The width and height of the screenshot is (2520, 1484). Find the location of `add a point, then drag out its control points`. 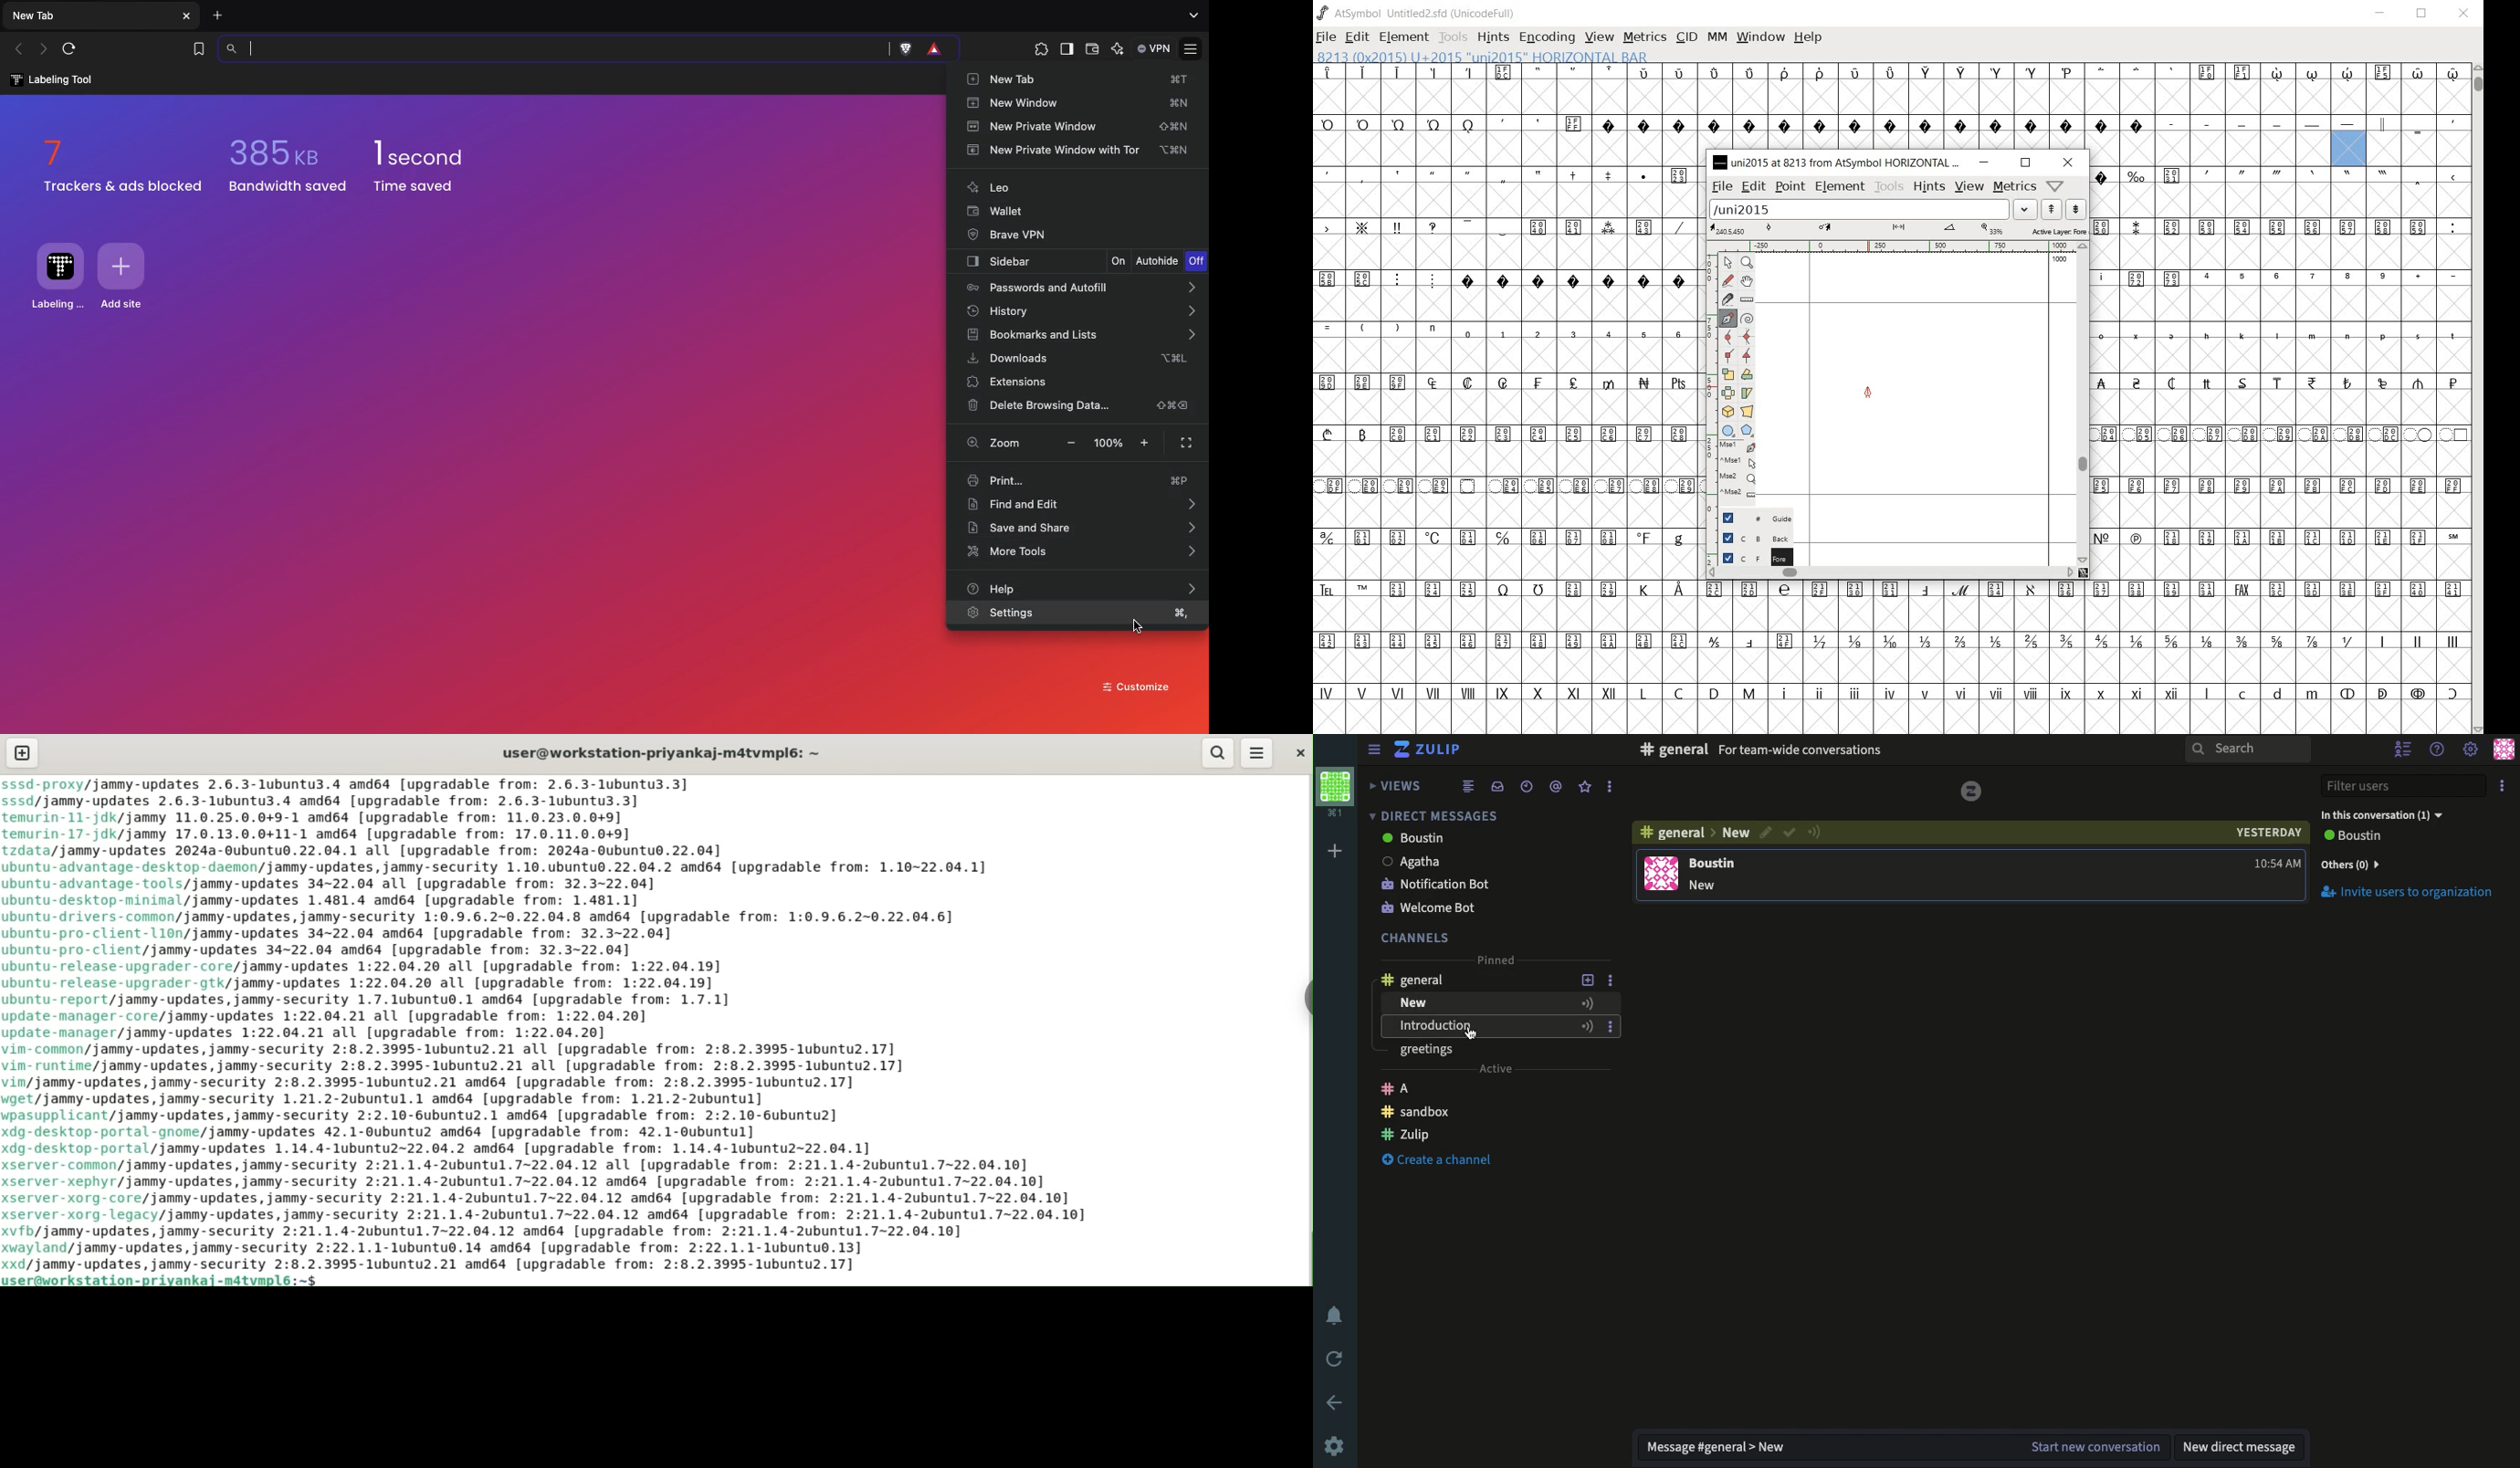

add a point, then drag out its control points is located at coordinates (1725, 317).